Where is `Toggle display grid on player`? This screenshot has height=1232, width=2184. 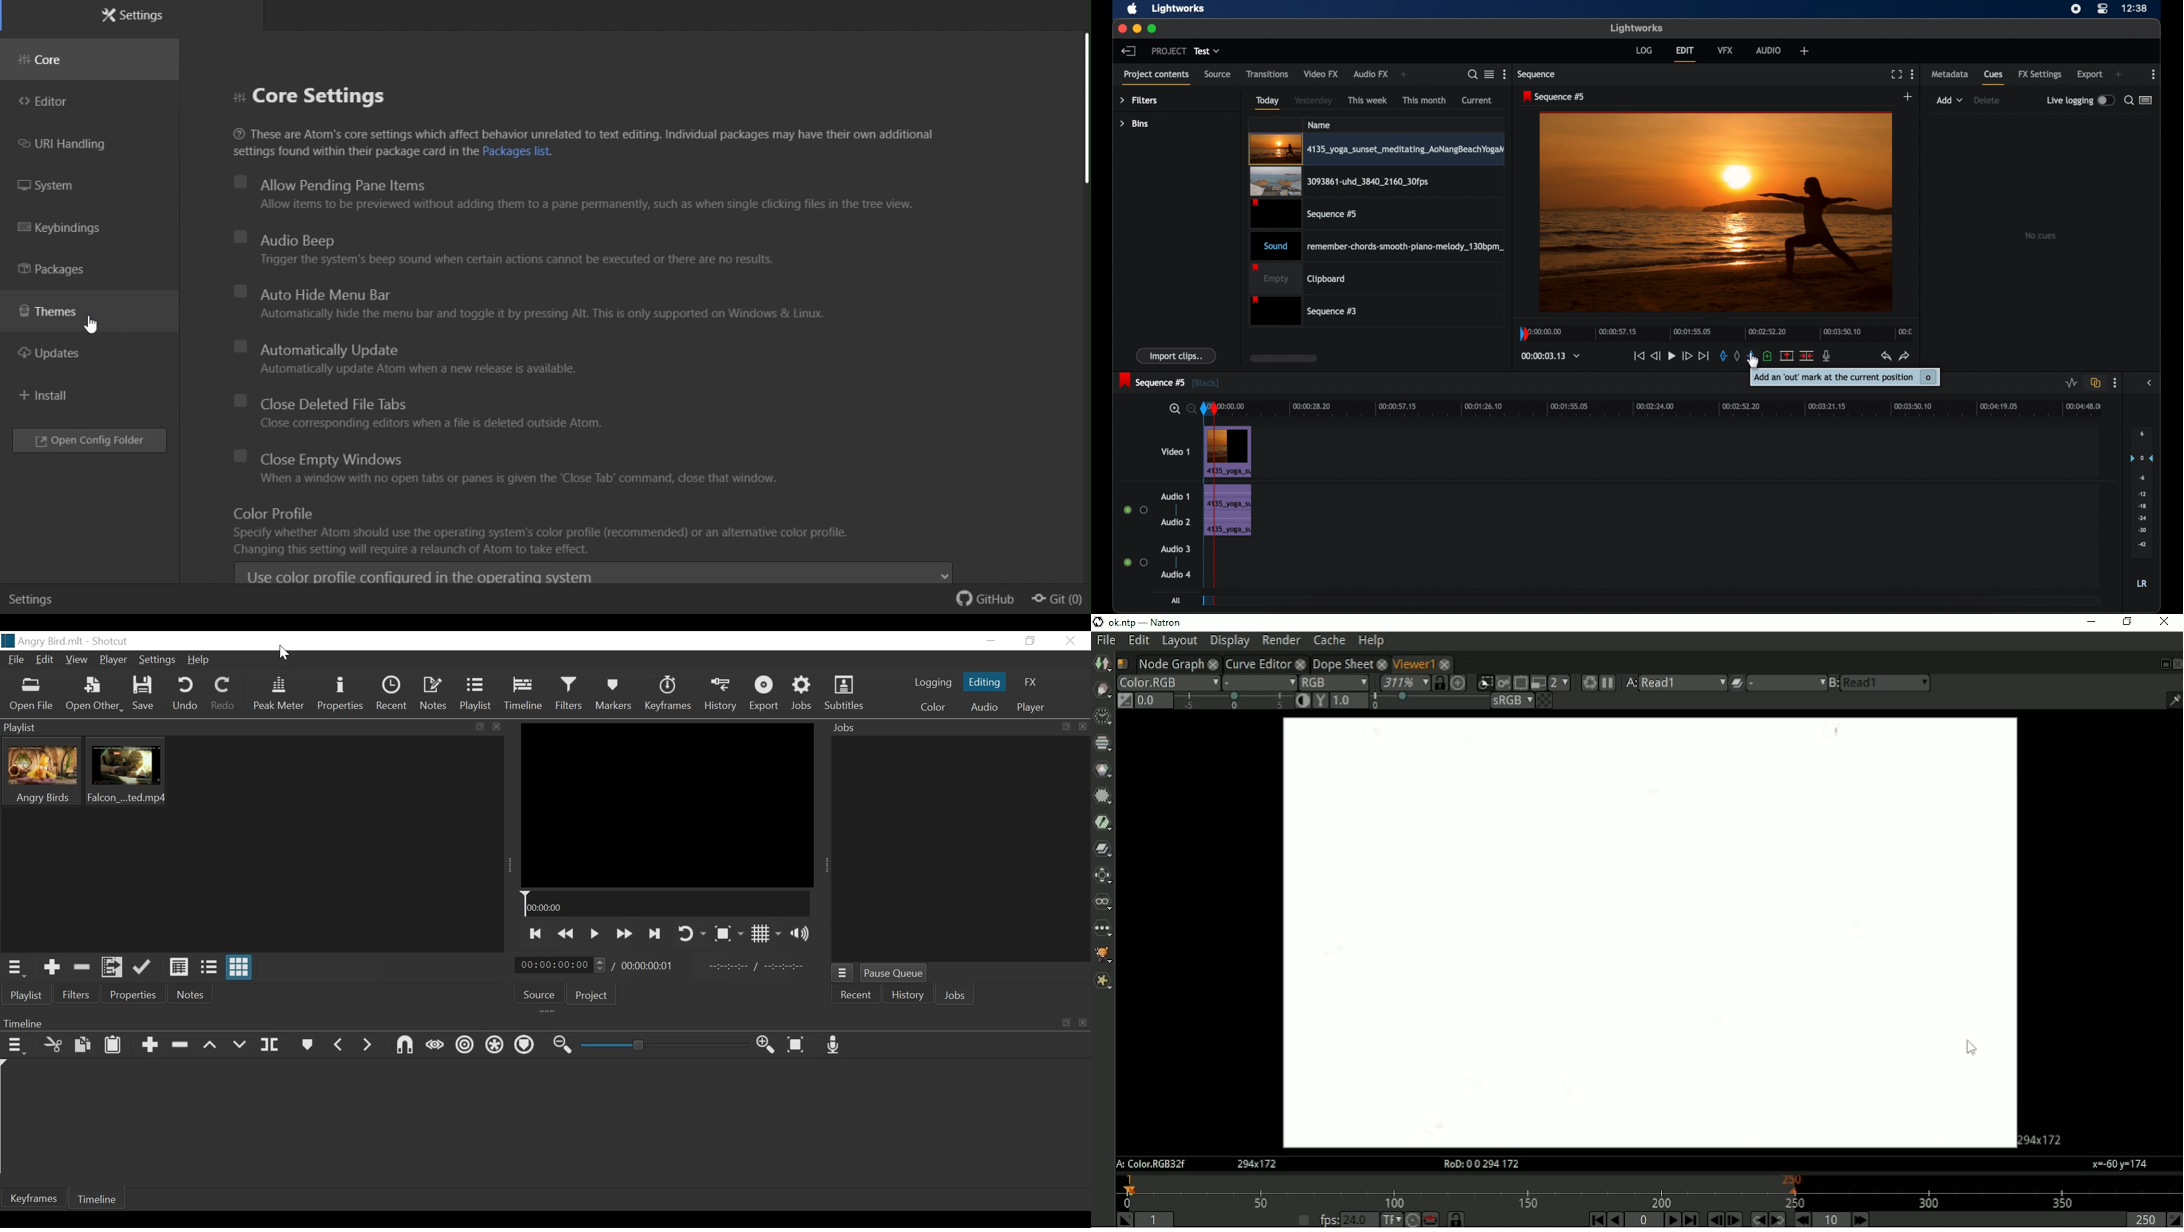 Toggle display grid on player is located at coordinates (767, 934).